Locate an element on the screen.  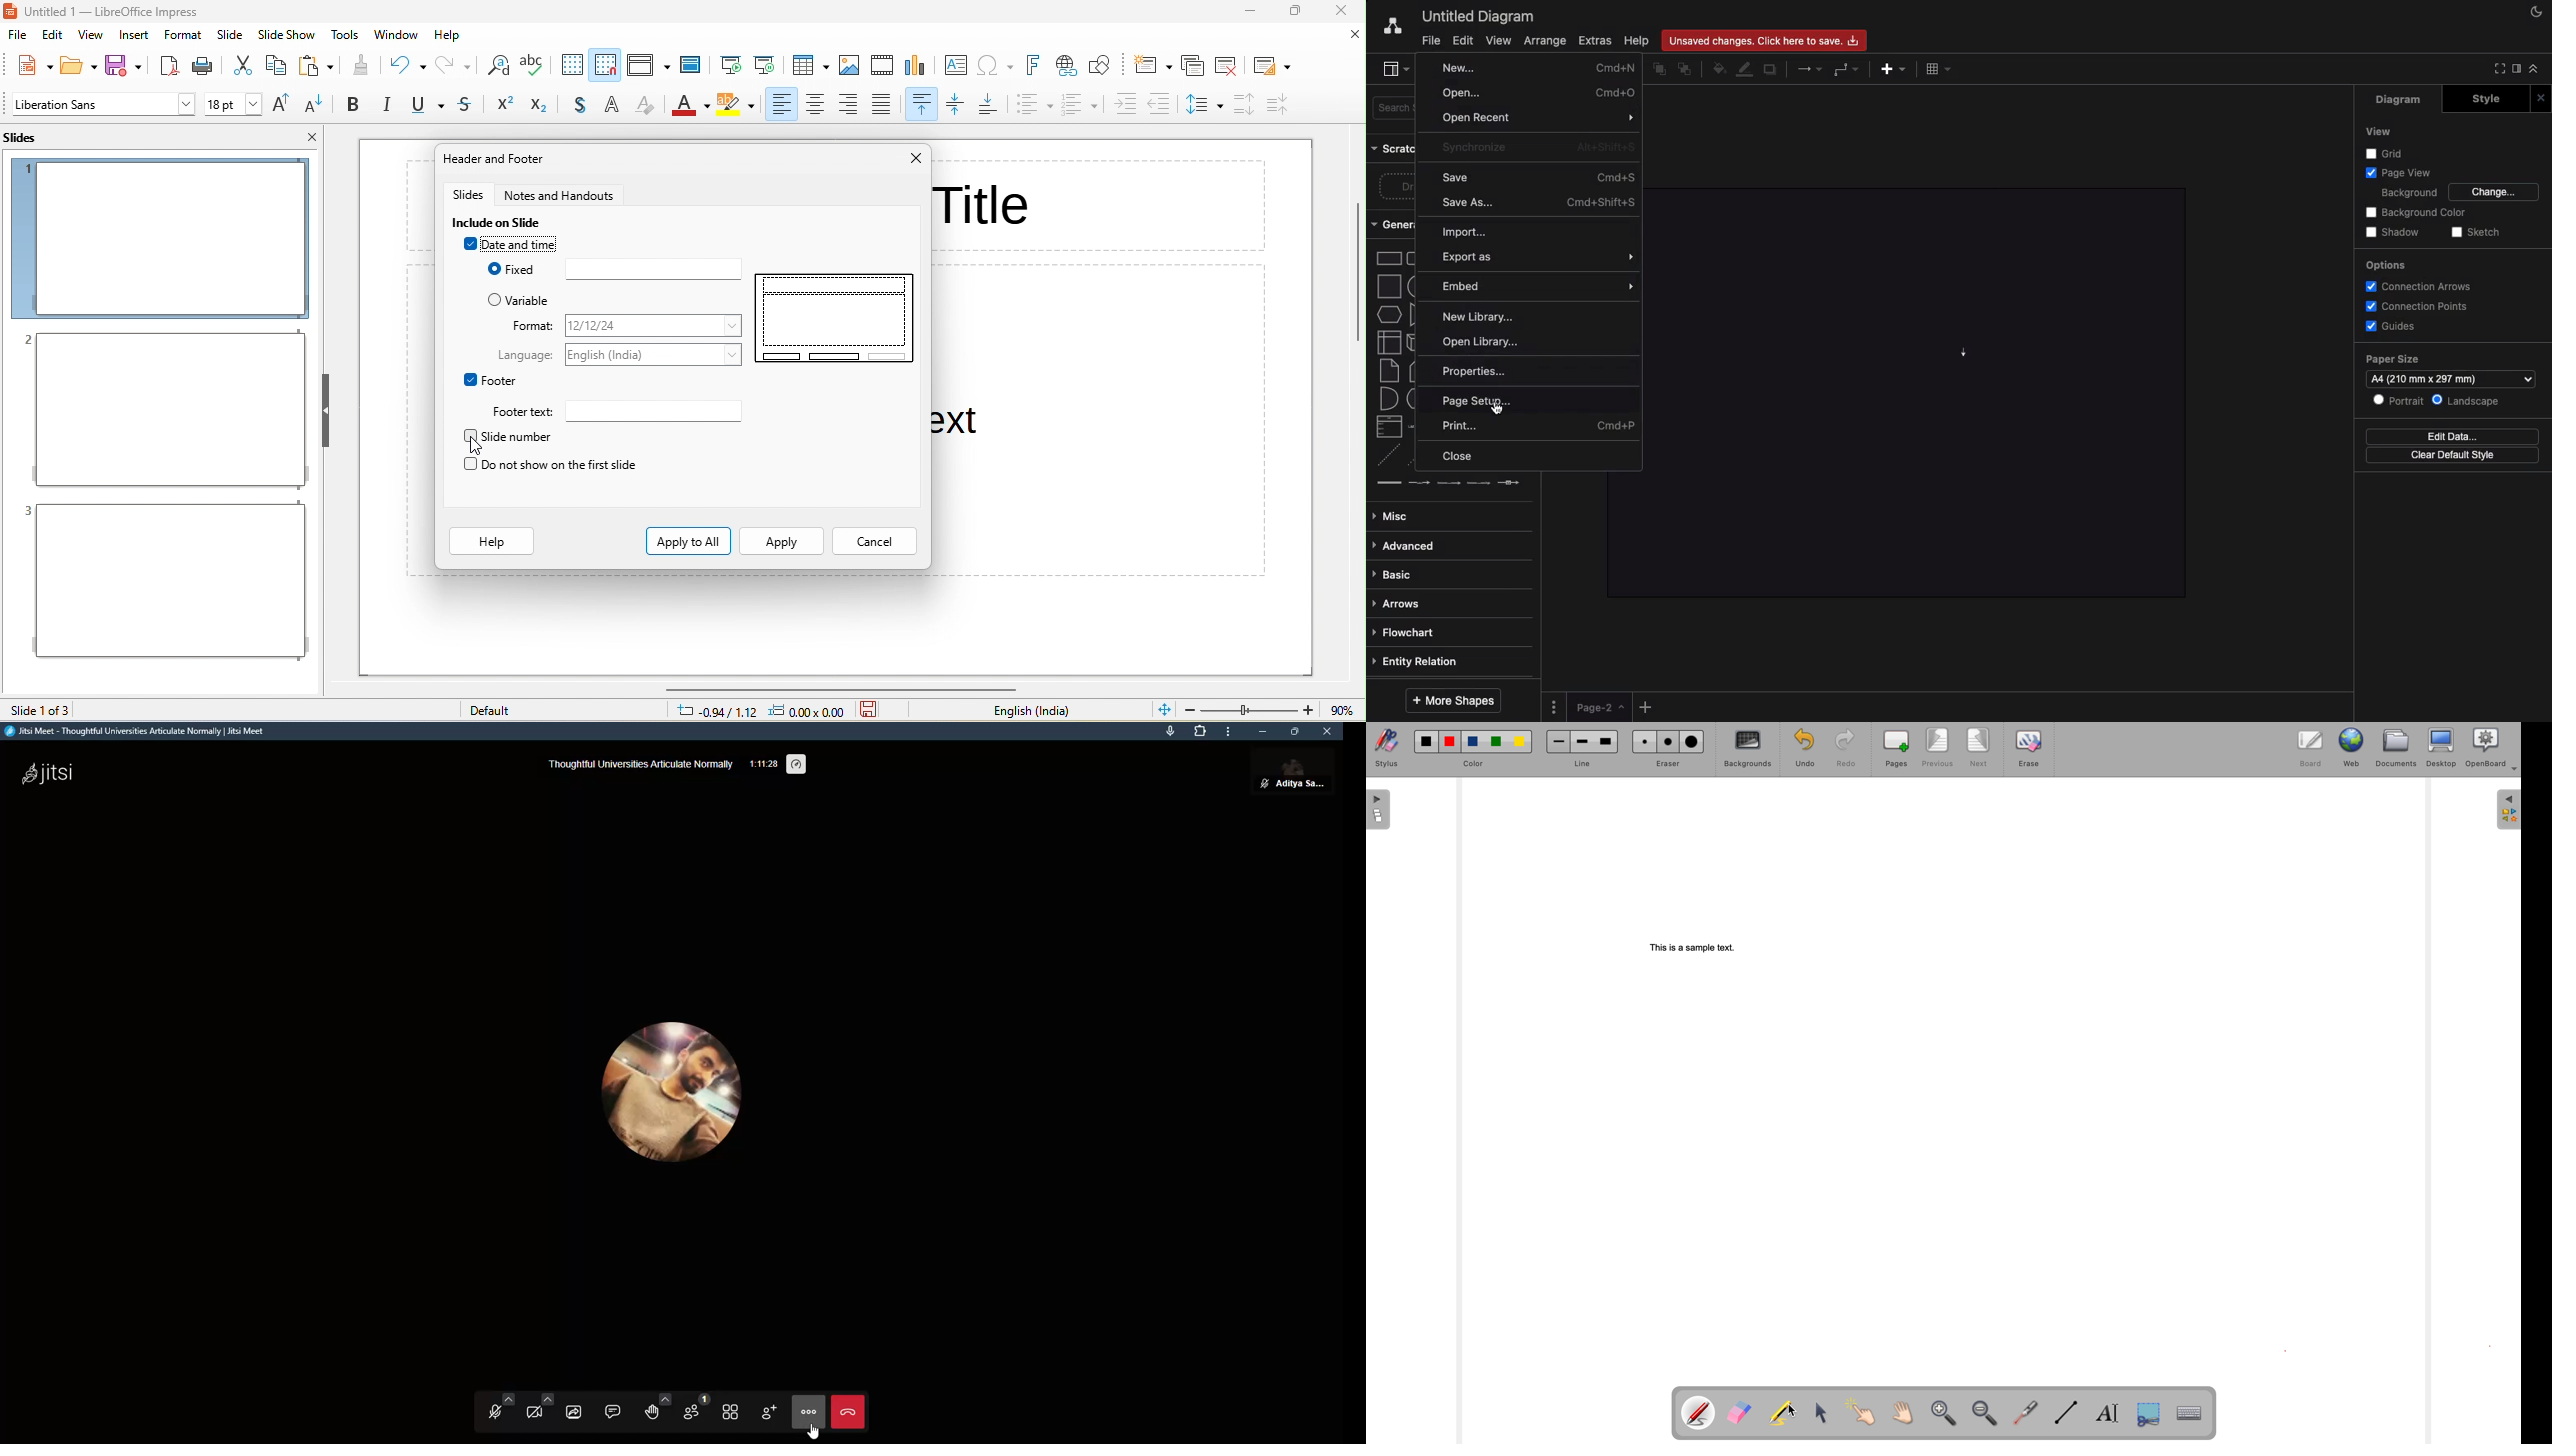
minimize is located at coordinates (1262, 730).